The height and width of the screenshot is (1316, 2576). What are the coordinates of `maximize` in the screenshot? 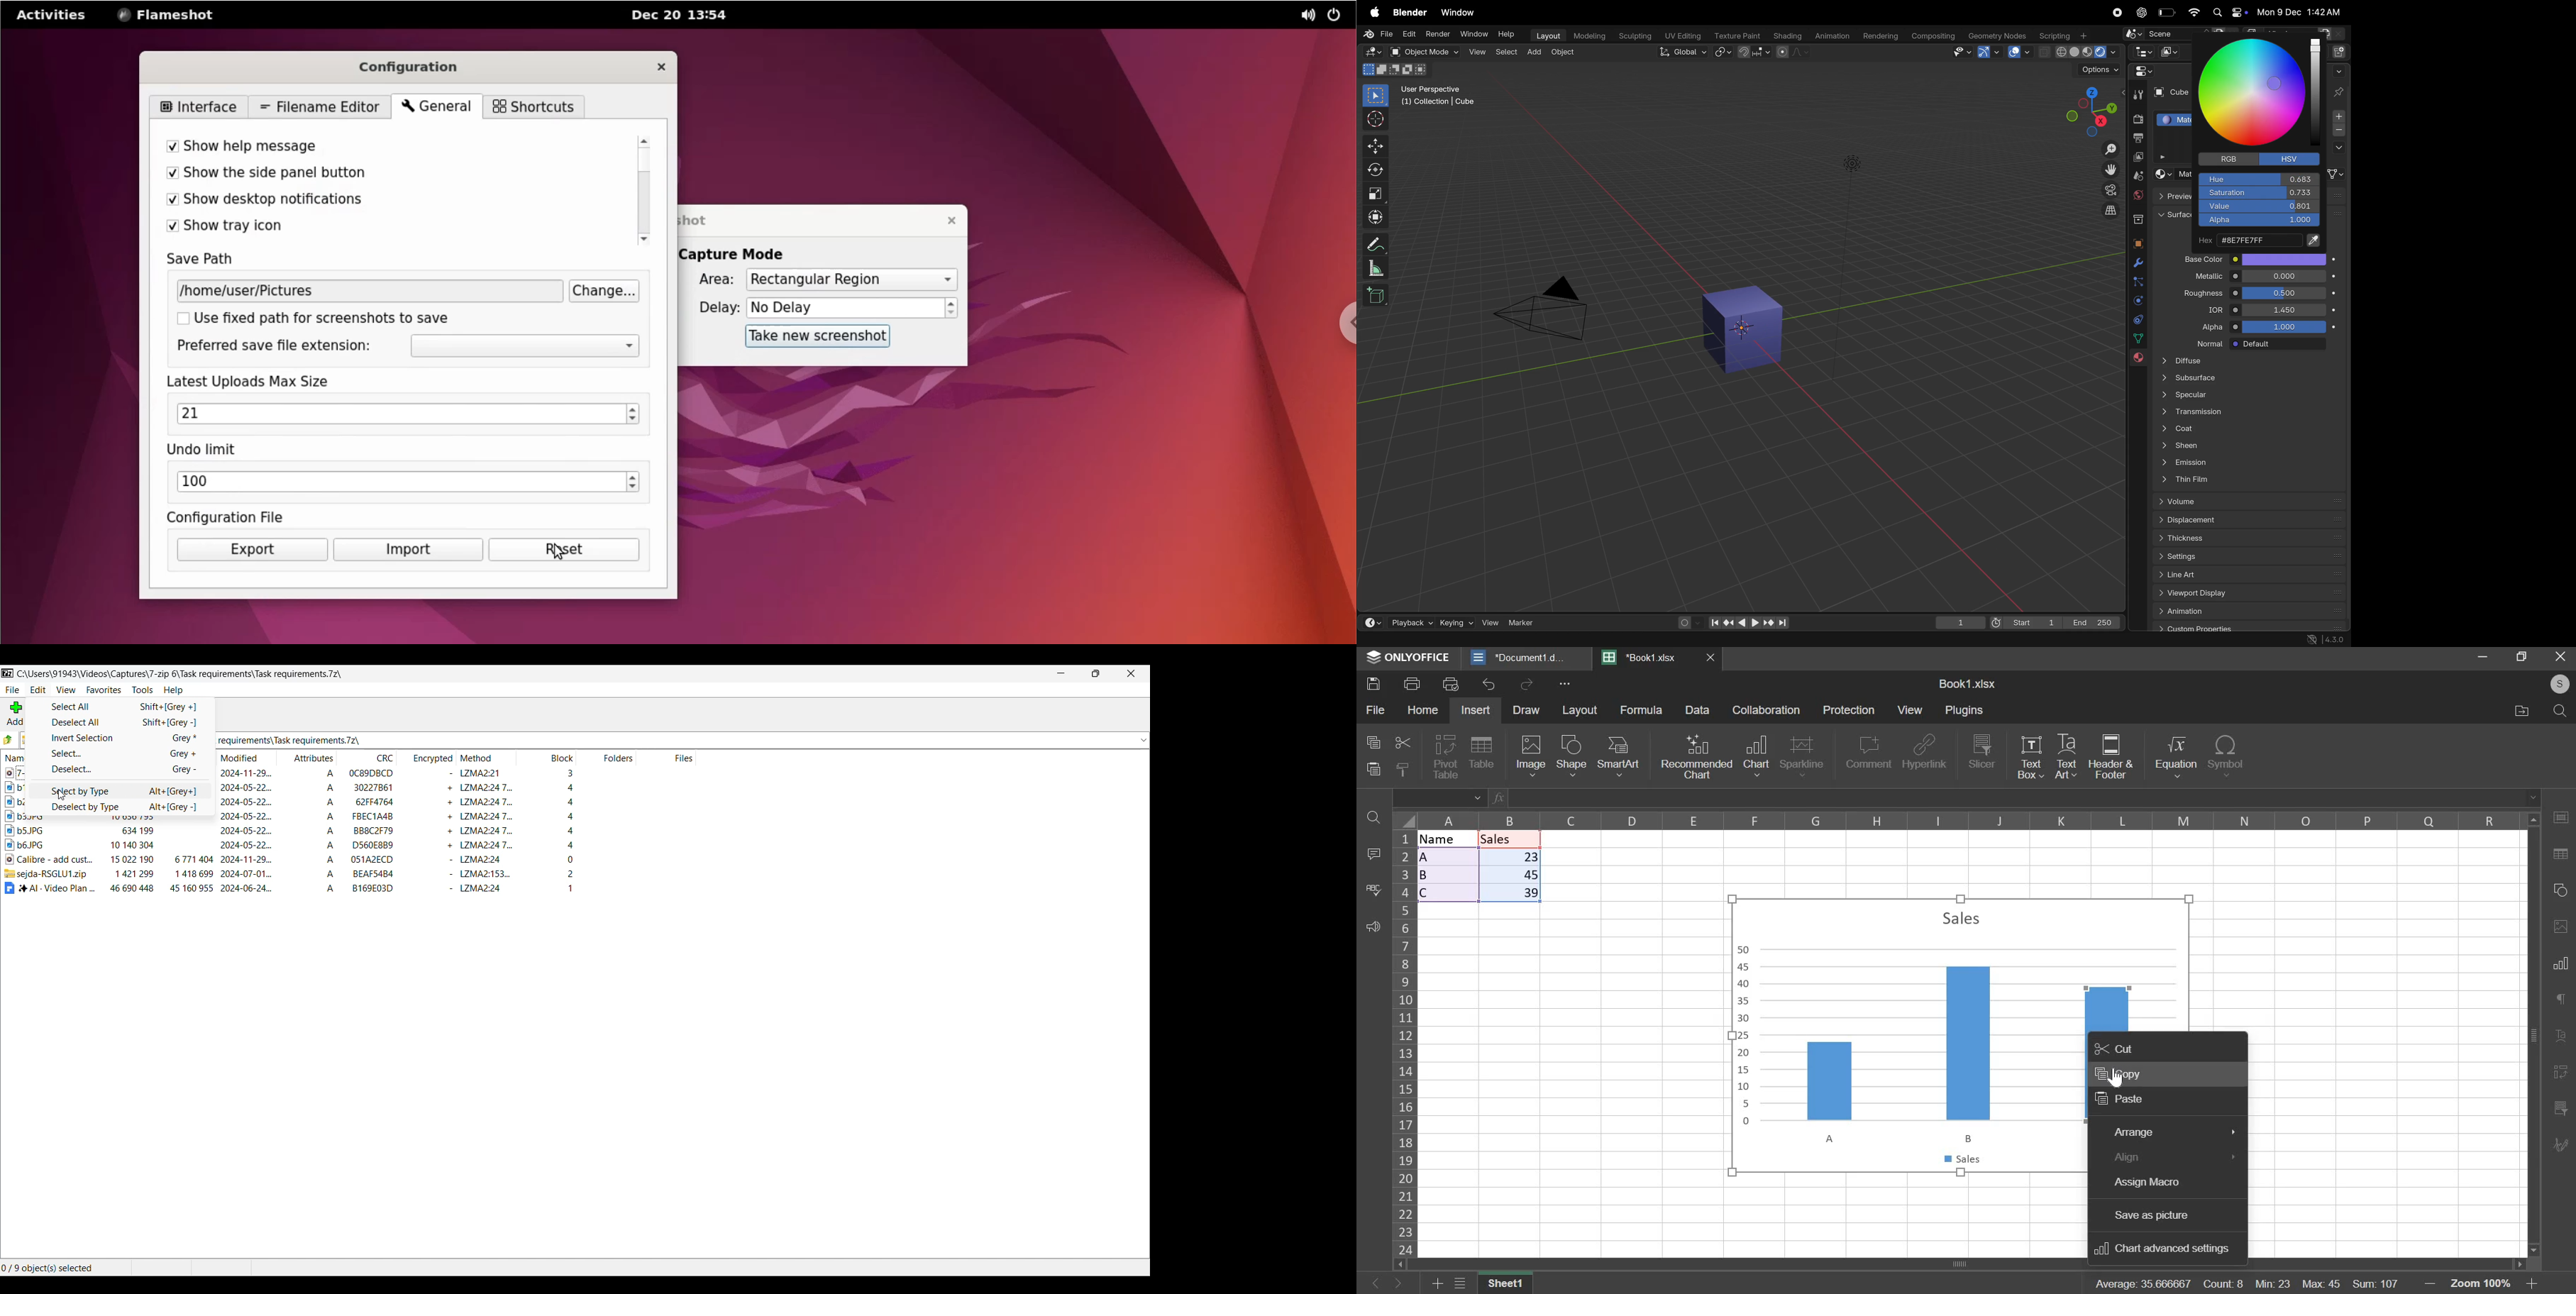 It's located at (2522, 660).